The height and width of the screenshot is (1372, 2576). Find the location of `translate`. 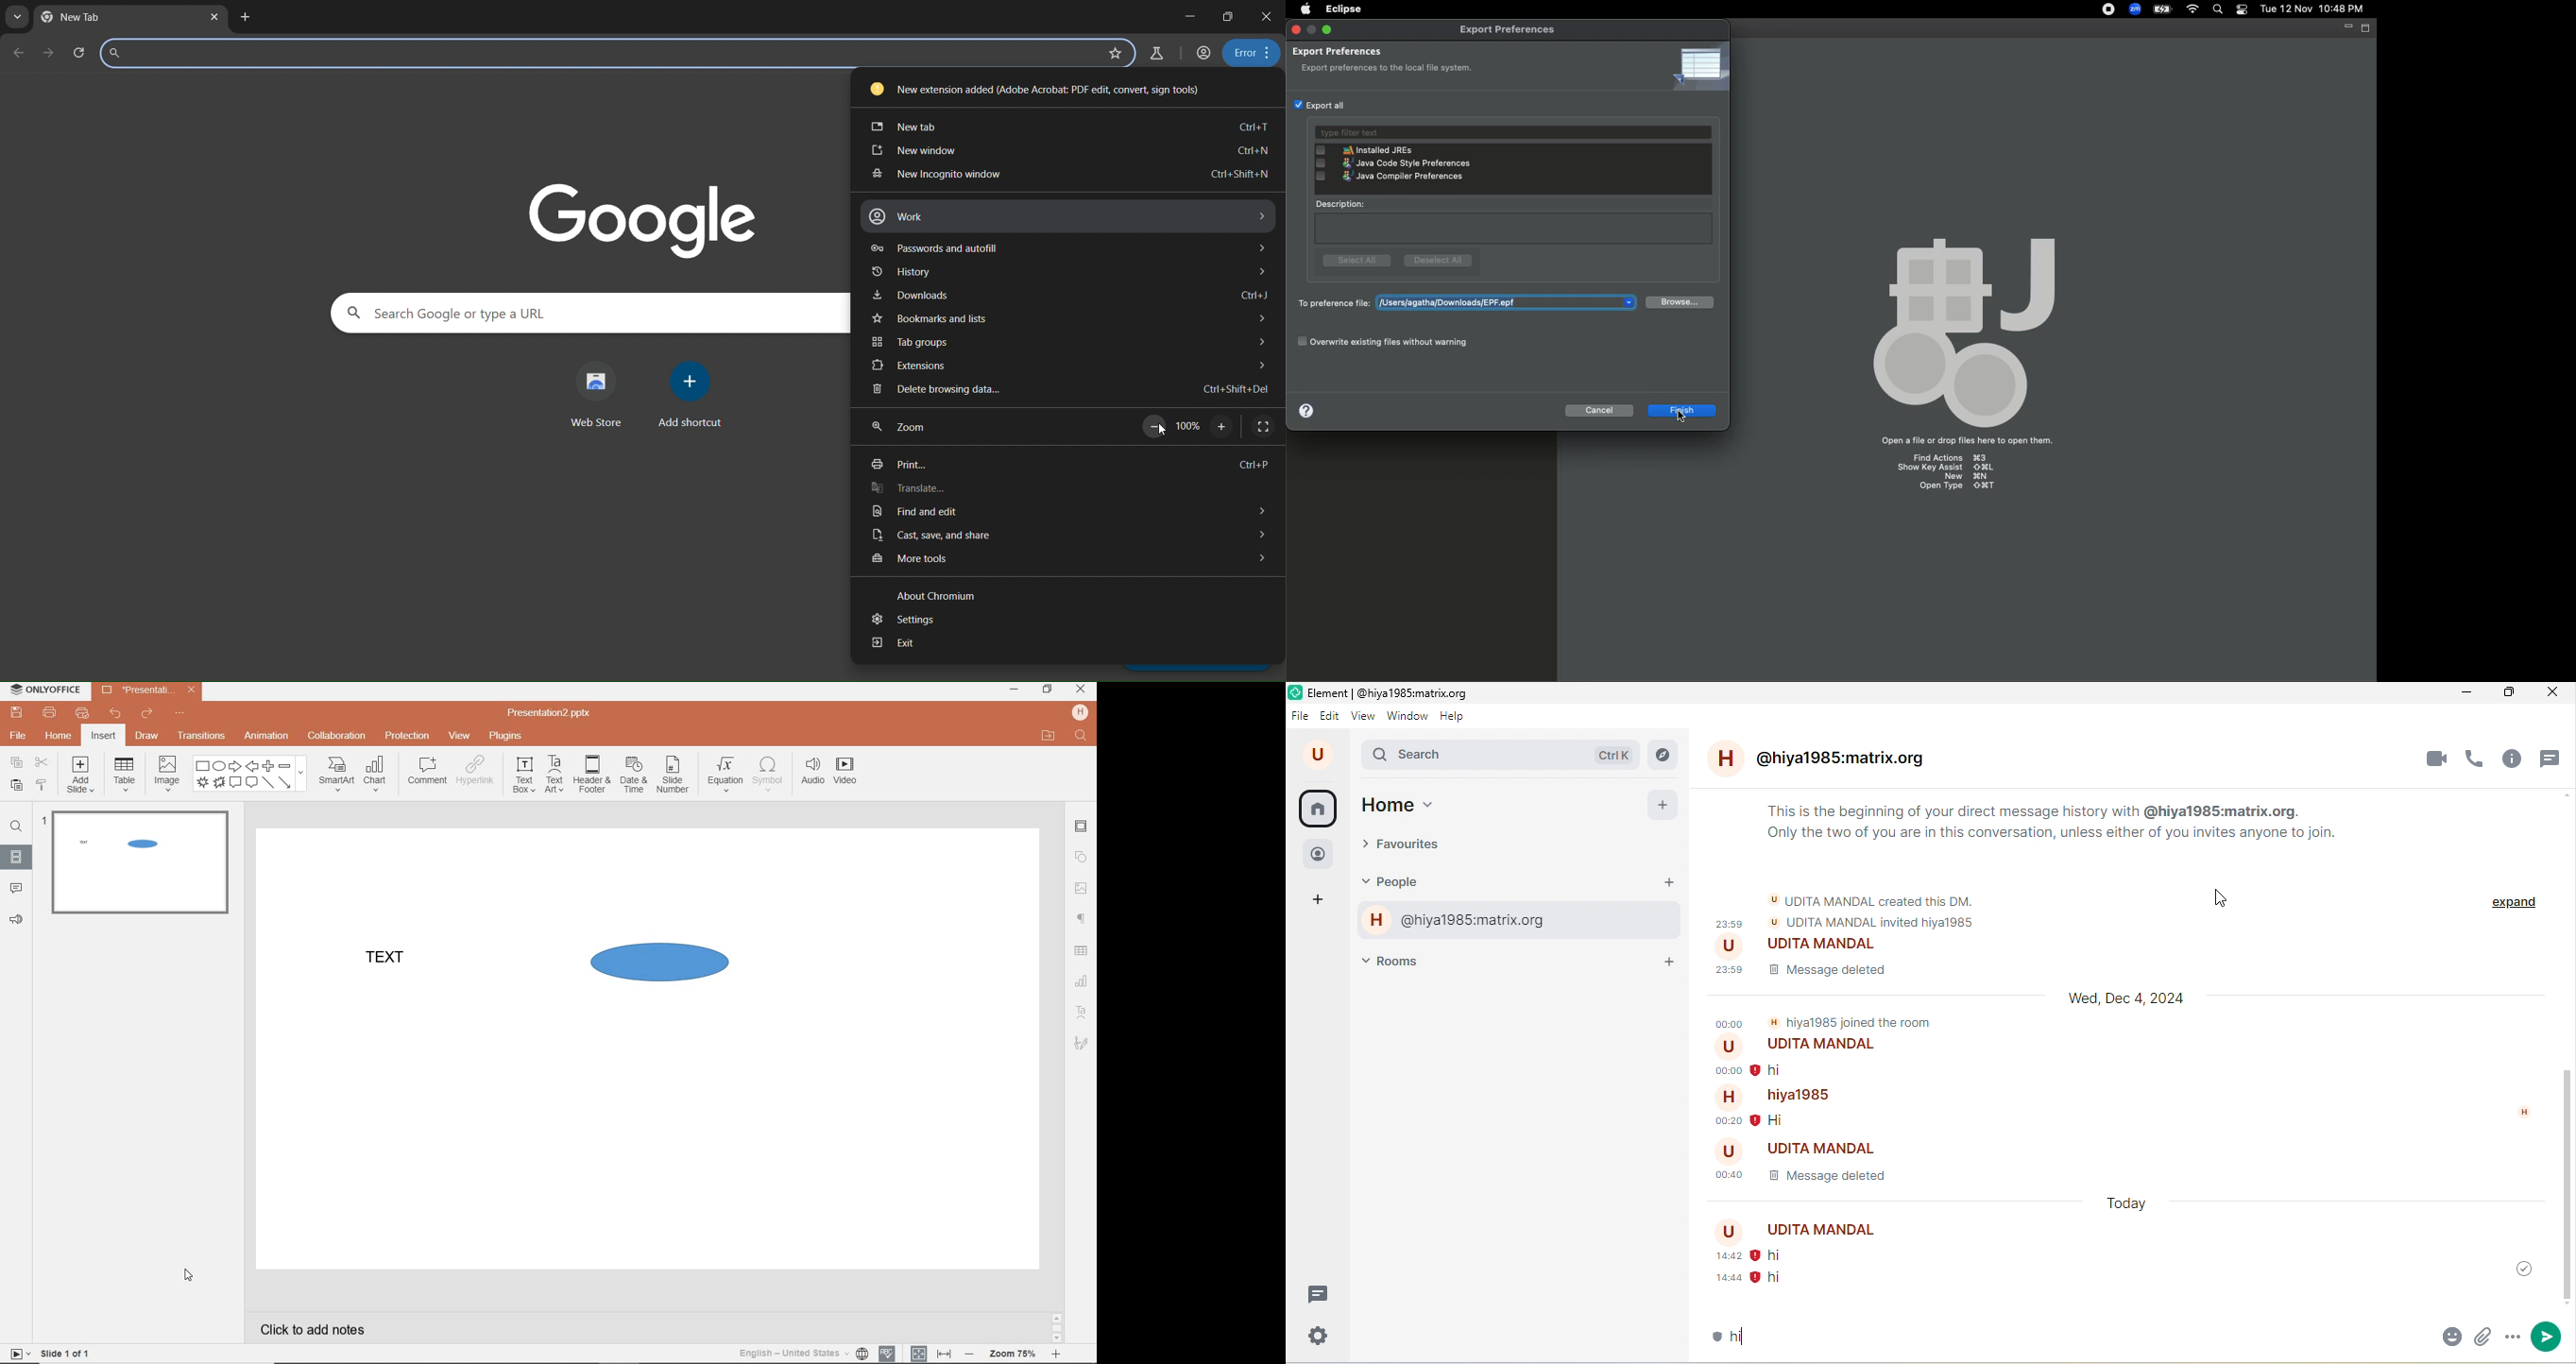

translate is located at coordinates (1069, 486).